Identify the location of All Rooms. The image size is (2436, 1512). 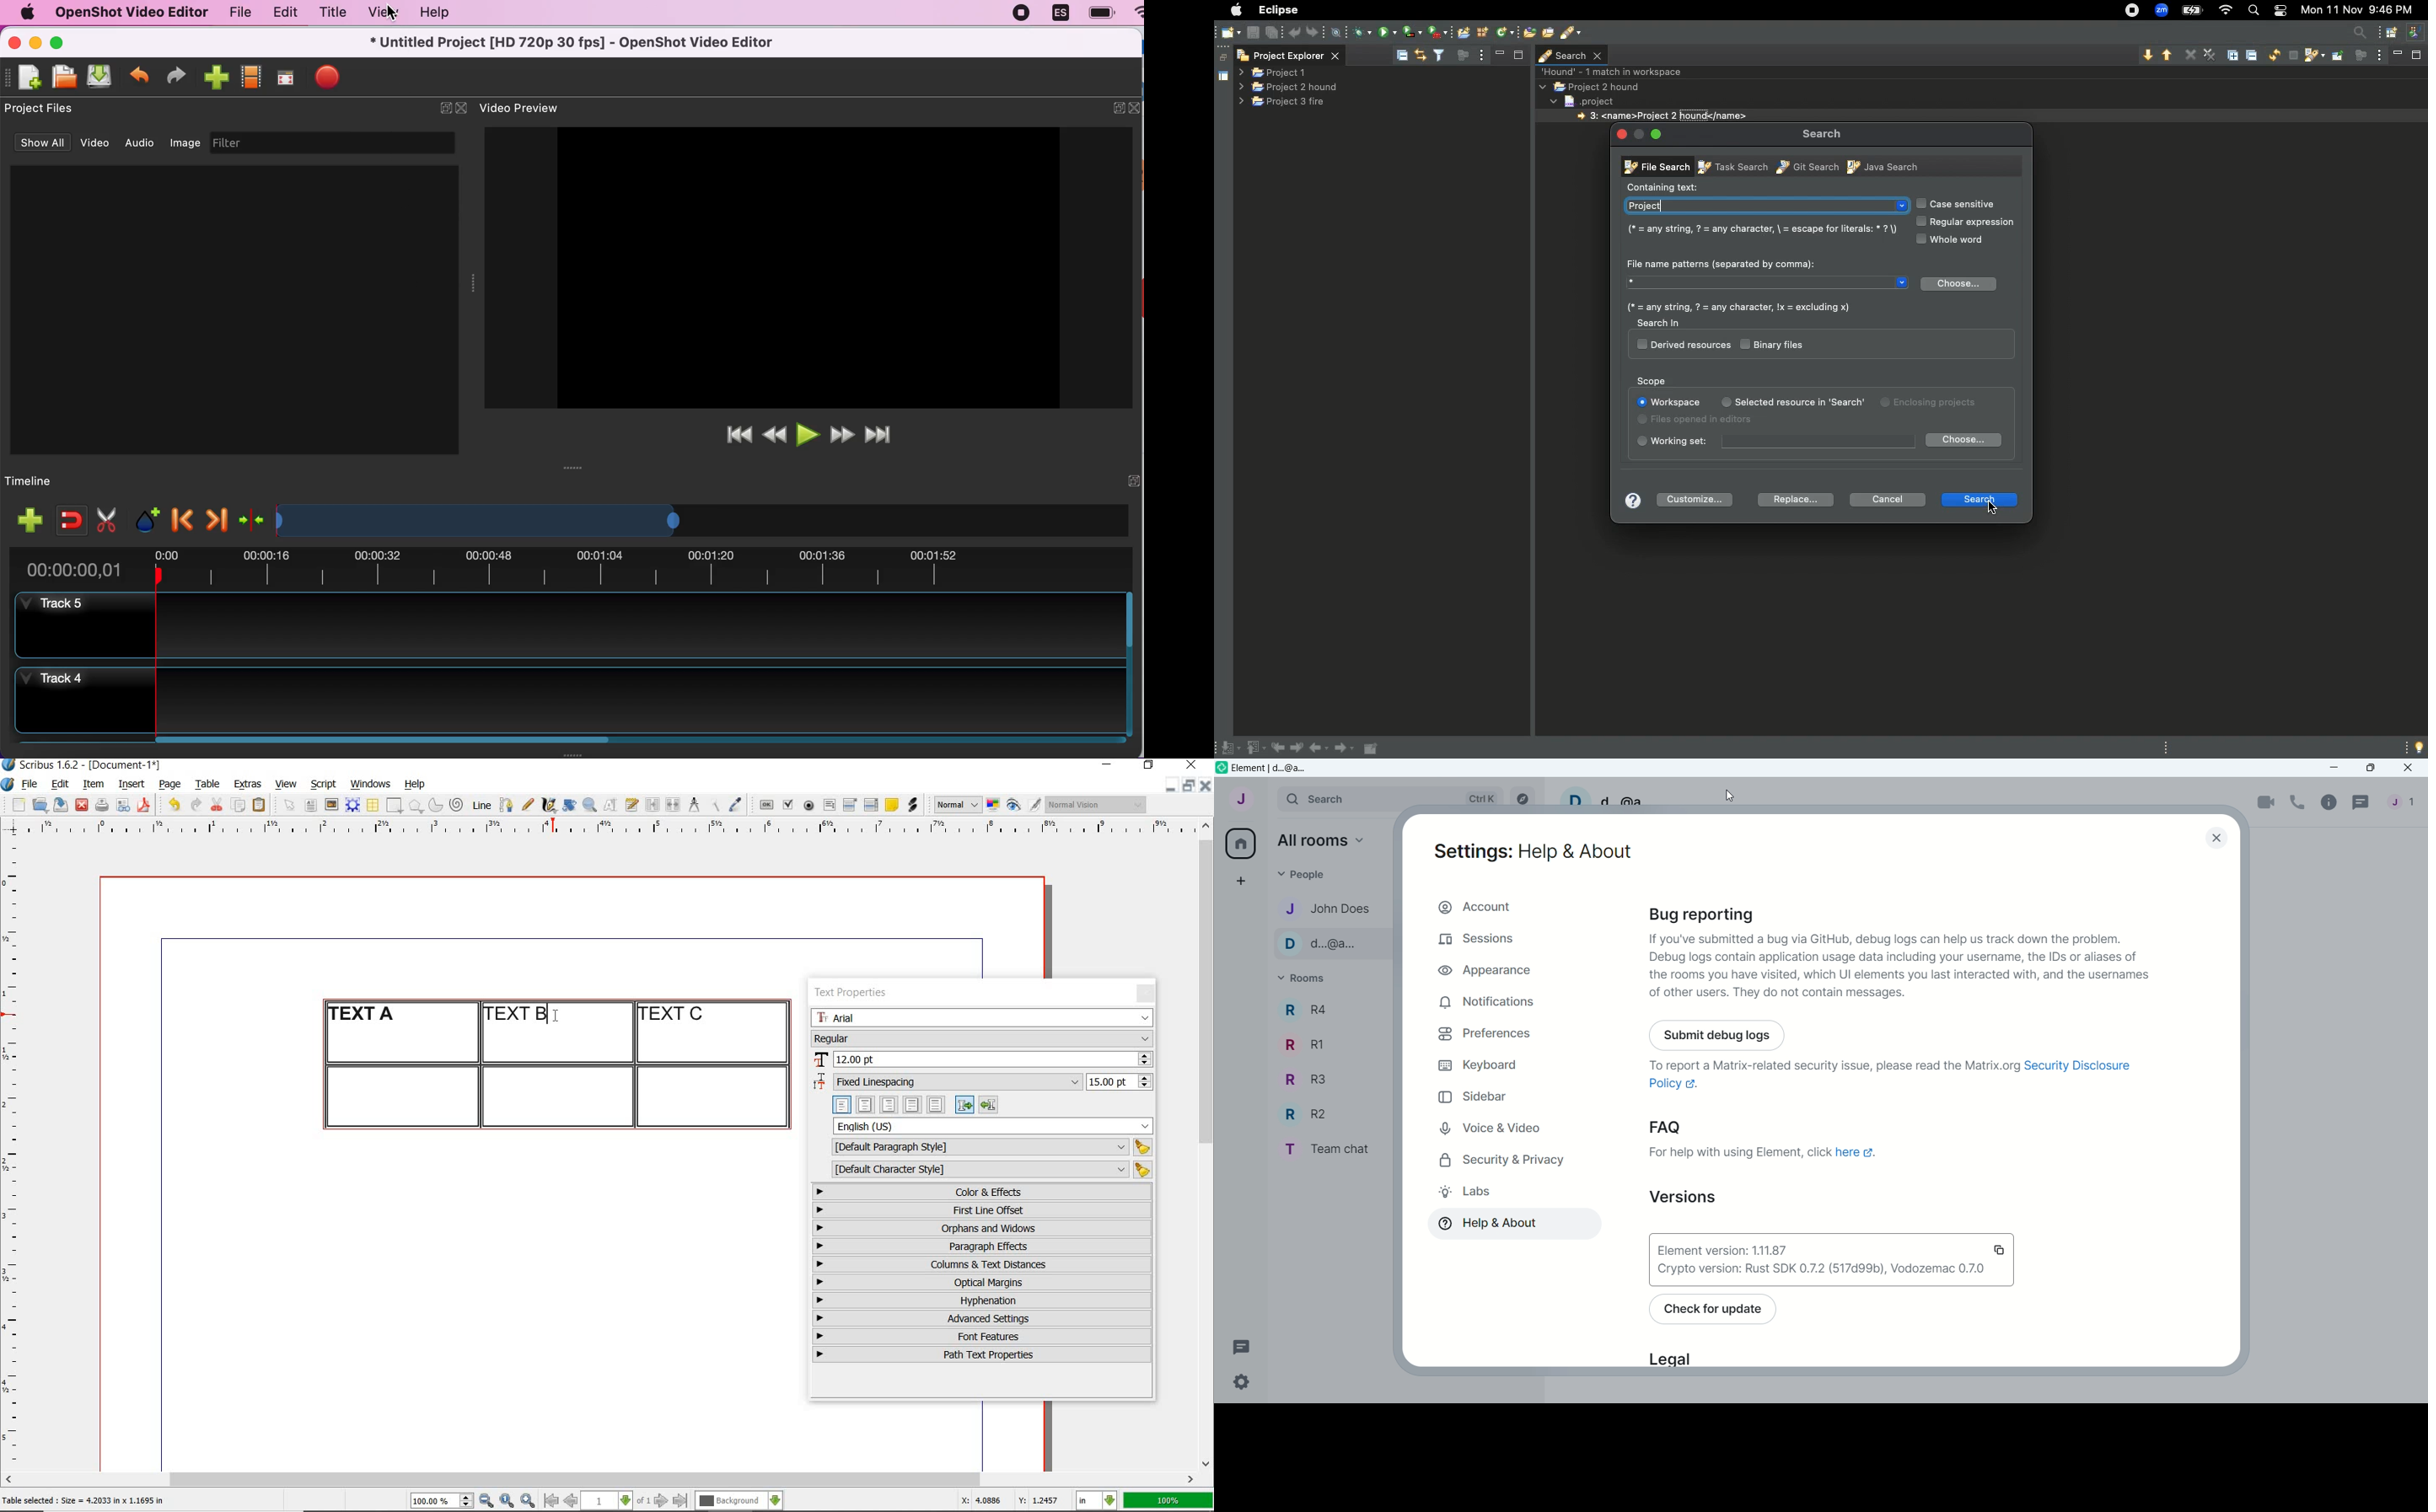
(1239, 843).